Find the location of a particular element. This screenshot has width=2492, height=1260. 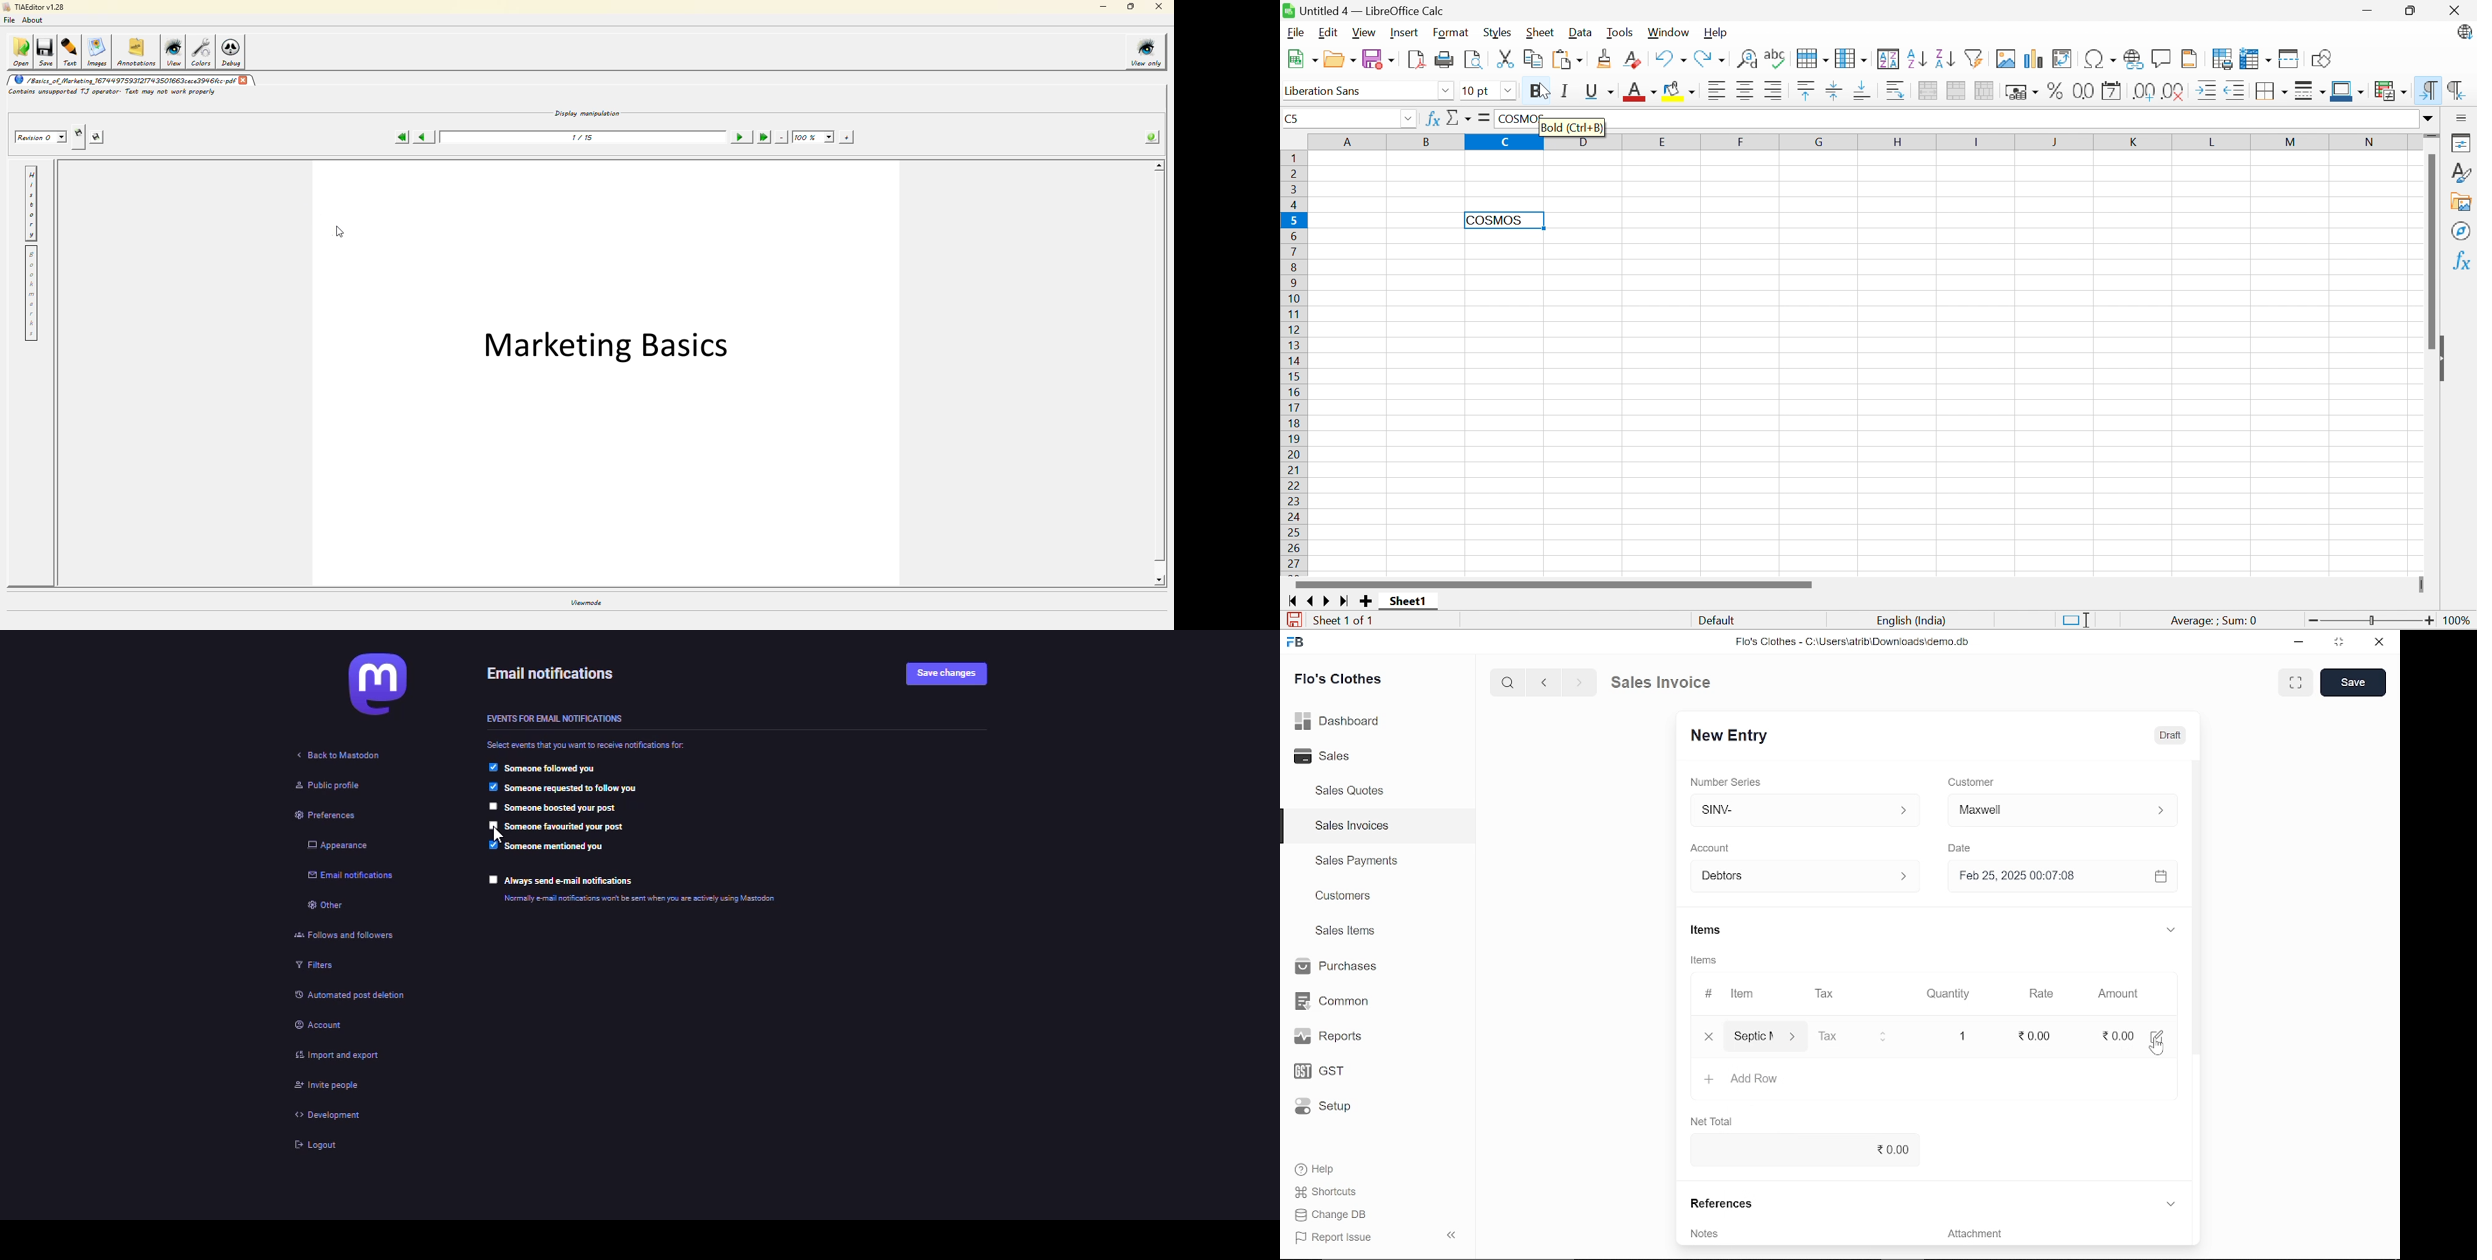

Report Issue is located at coordinates (1333, 1236).